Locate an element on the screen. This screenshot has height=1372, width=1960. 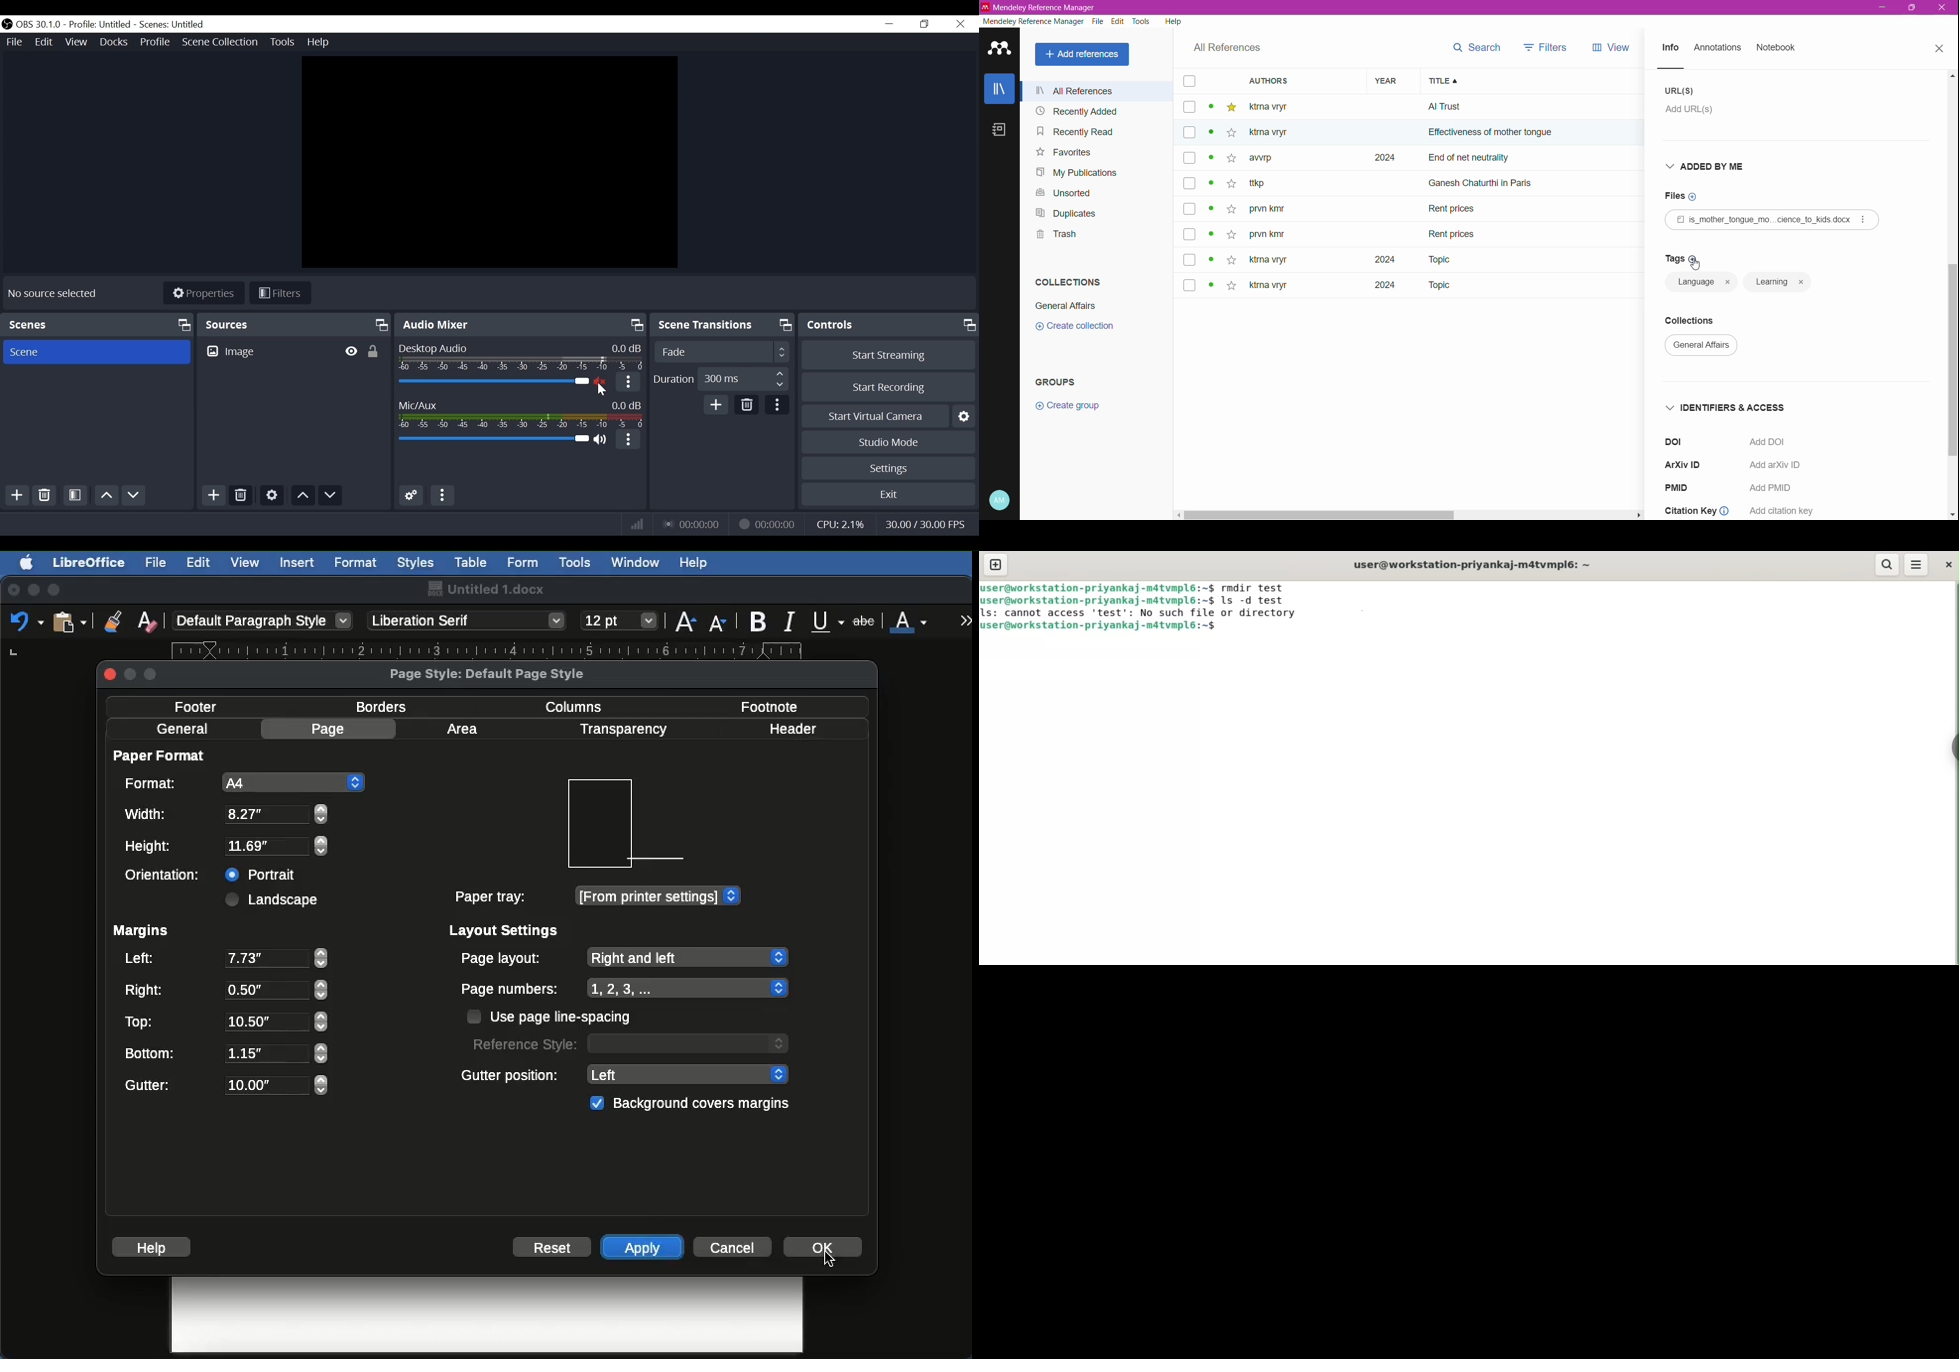
Favorites is located at coordinates (1064, 153).